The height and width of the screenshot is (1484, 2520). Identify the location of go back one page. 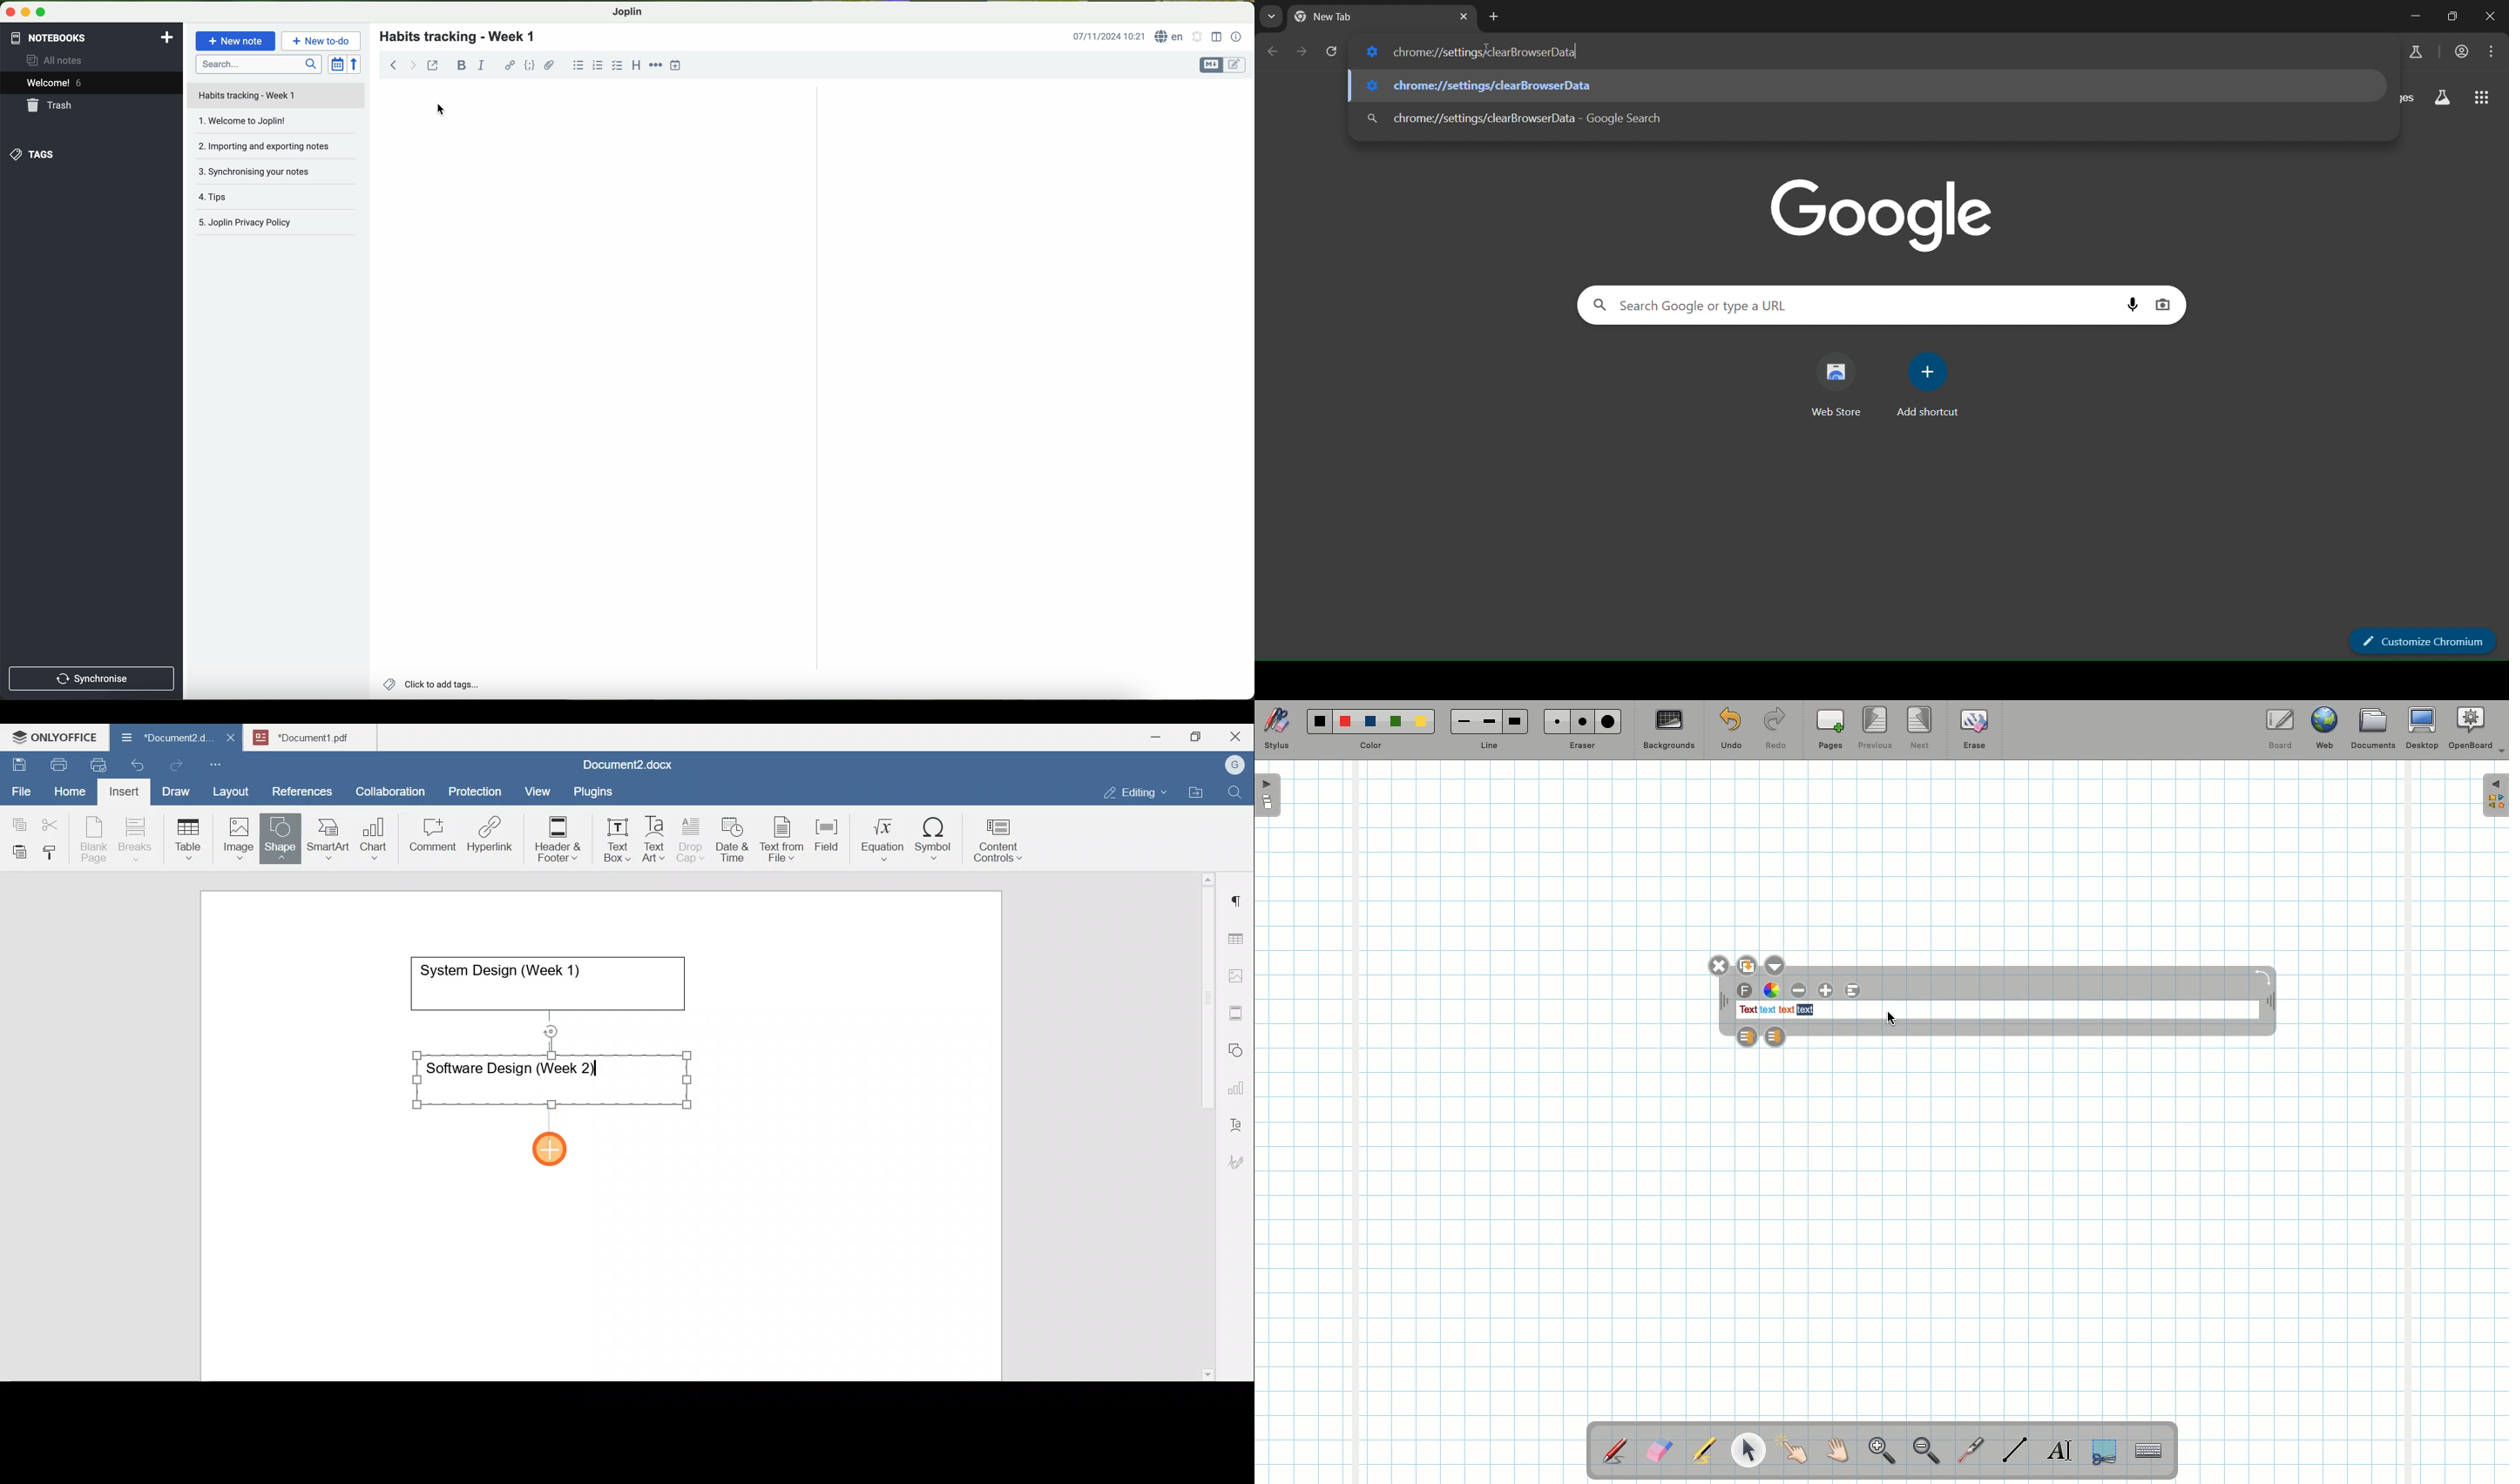
(1273, 54).